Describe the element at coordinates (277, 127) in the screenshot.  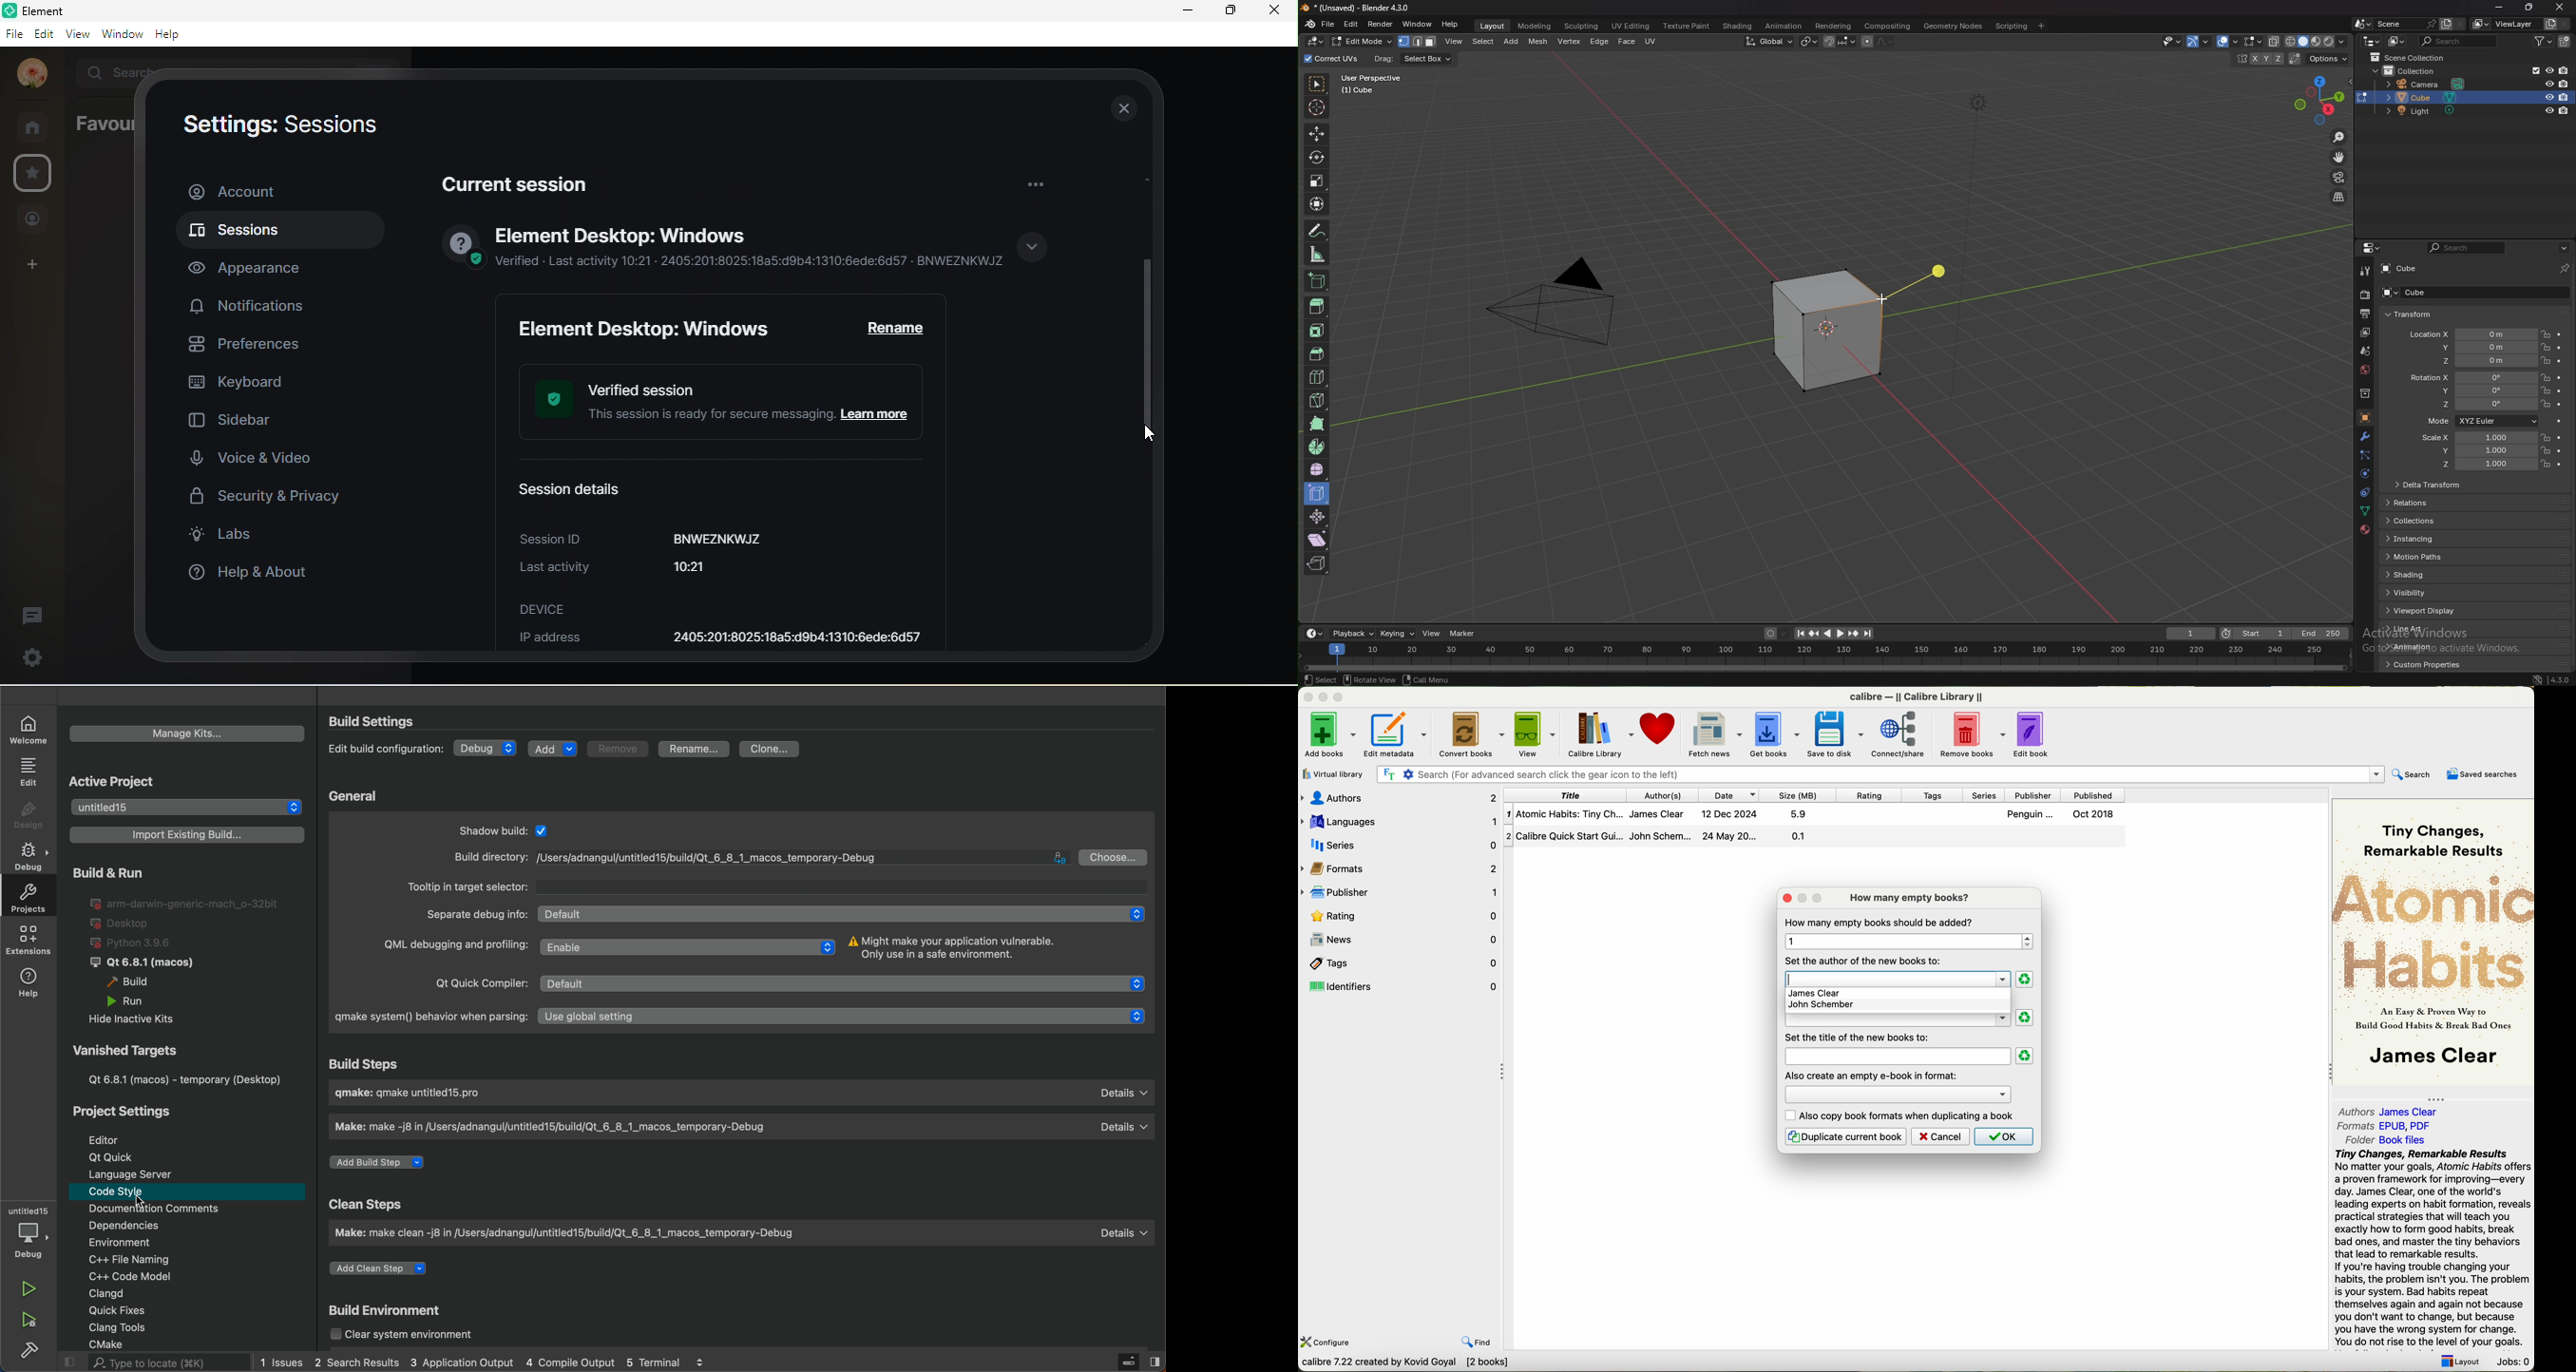
I see `settings : sessions` at that location.